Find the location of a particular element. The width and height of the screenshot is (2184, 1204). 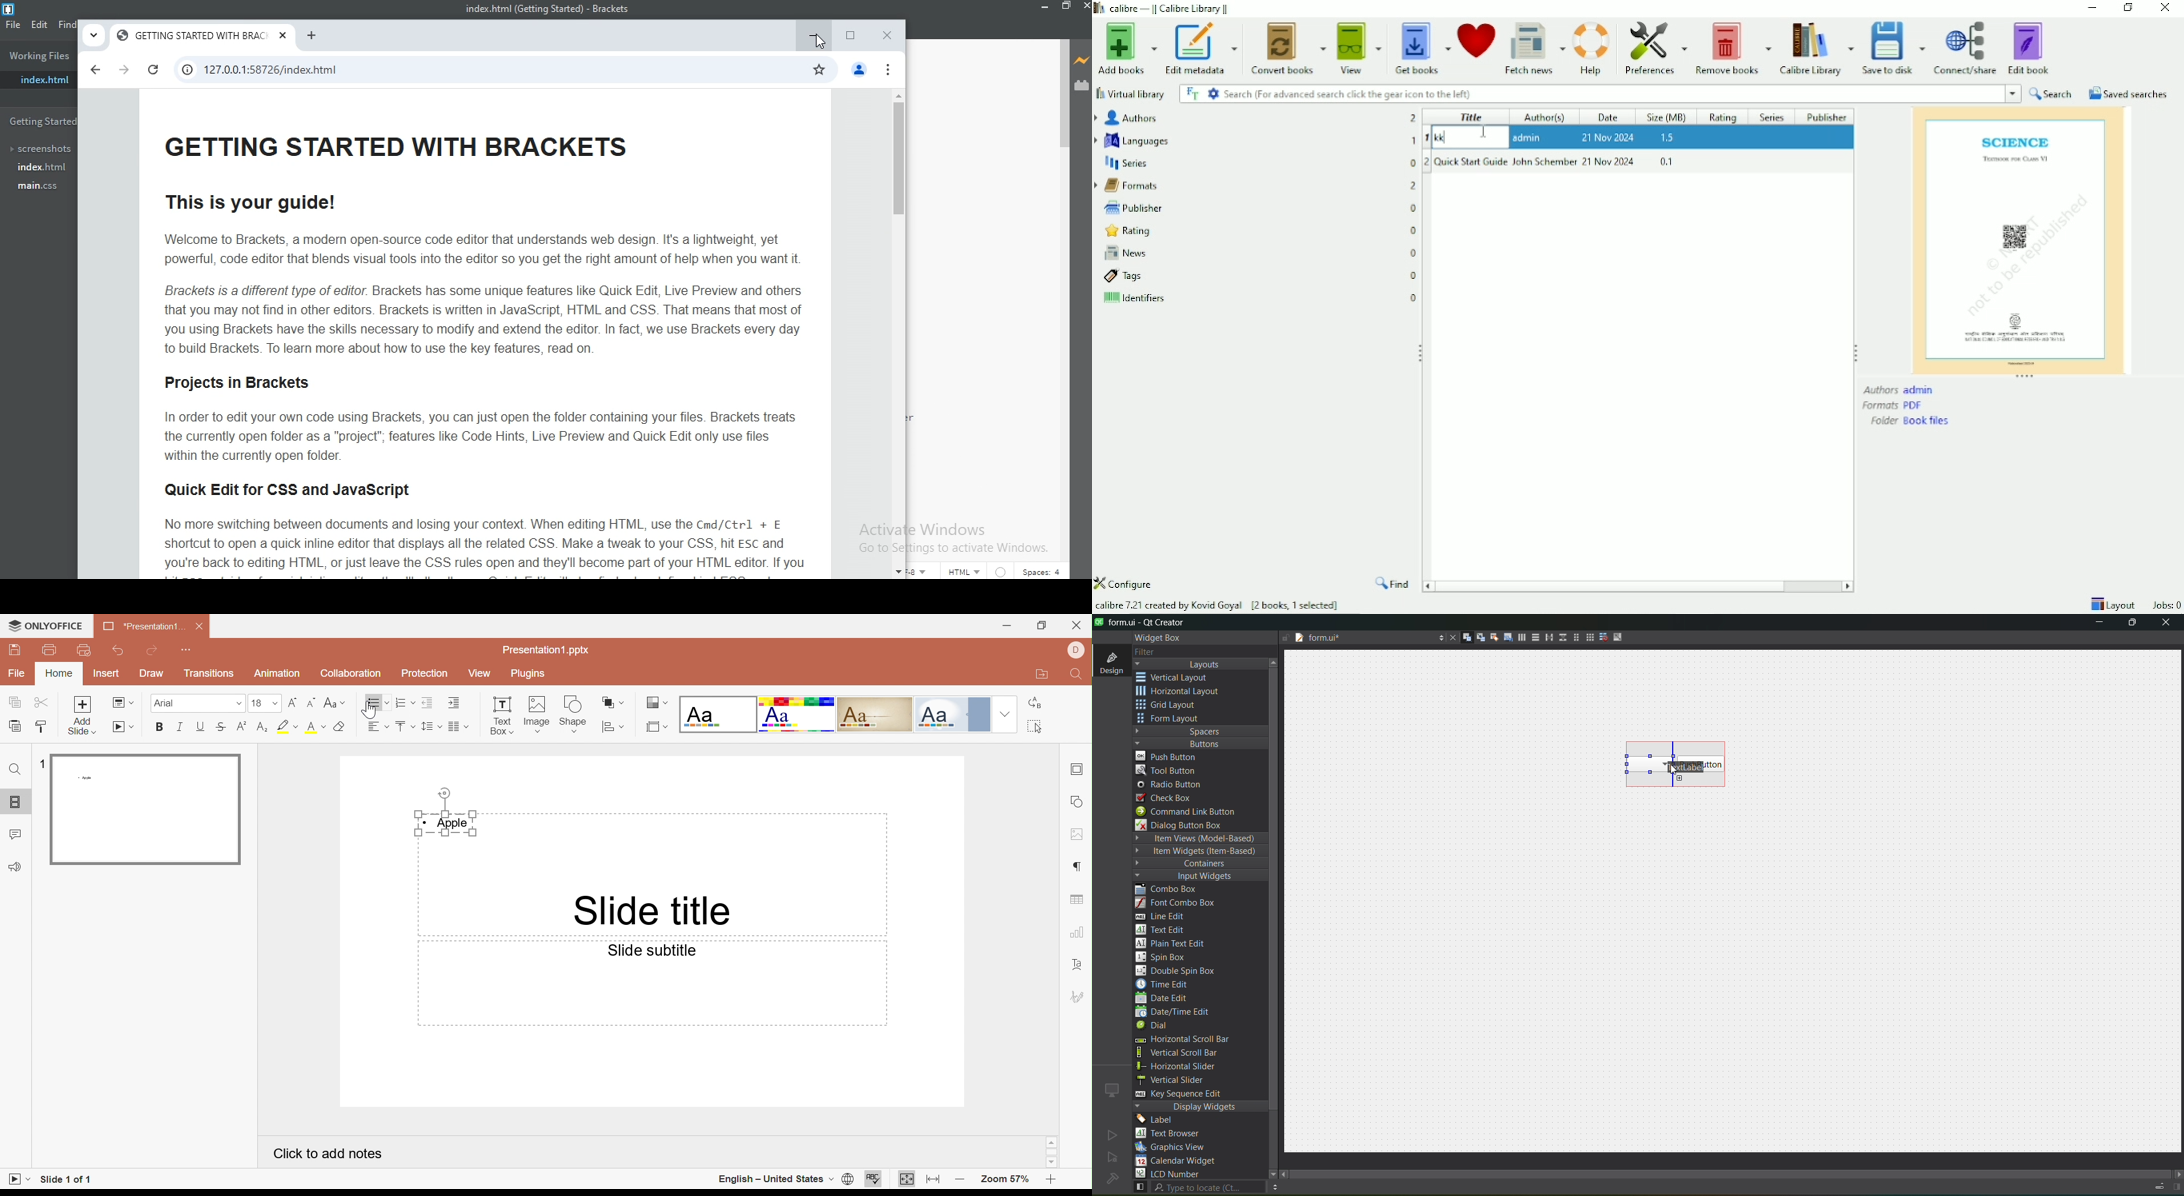

Slide 1 of 1 is located at coordinates (67, 1178).